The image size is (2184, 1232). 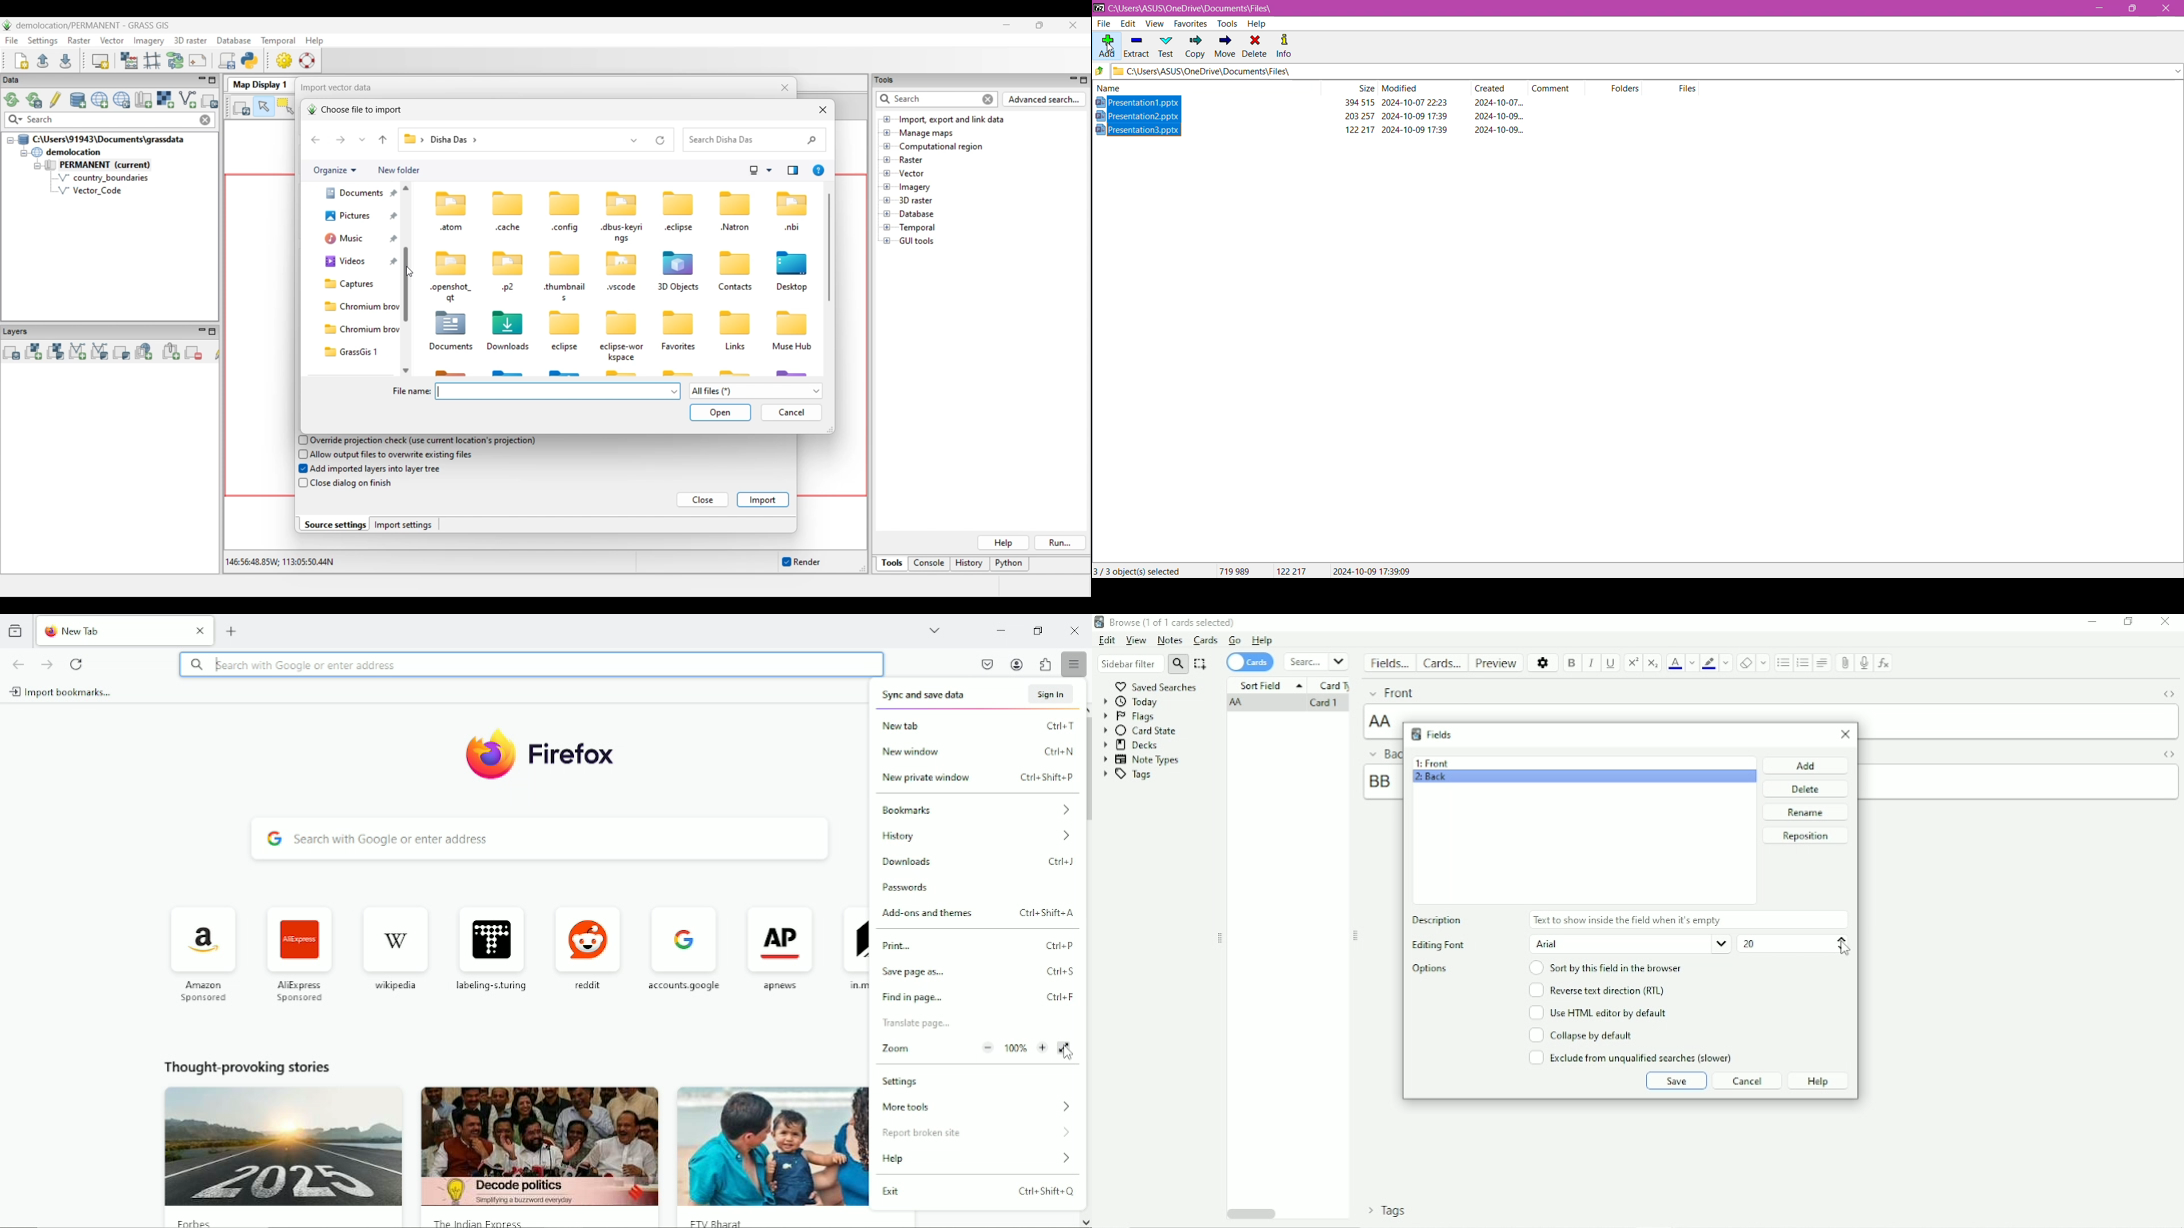 What do you see at coordinates (16, 630) in the screenshot?
I see `view recent browsing` at bounding box center [16, 630].